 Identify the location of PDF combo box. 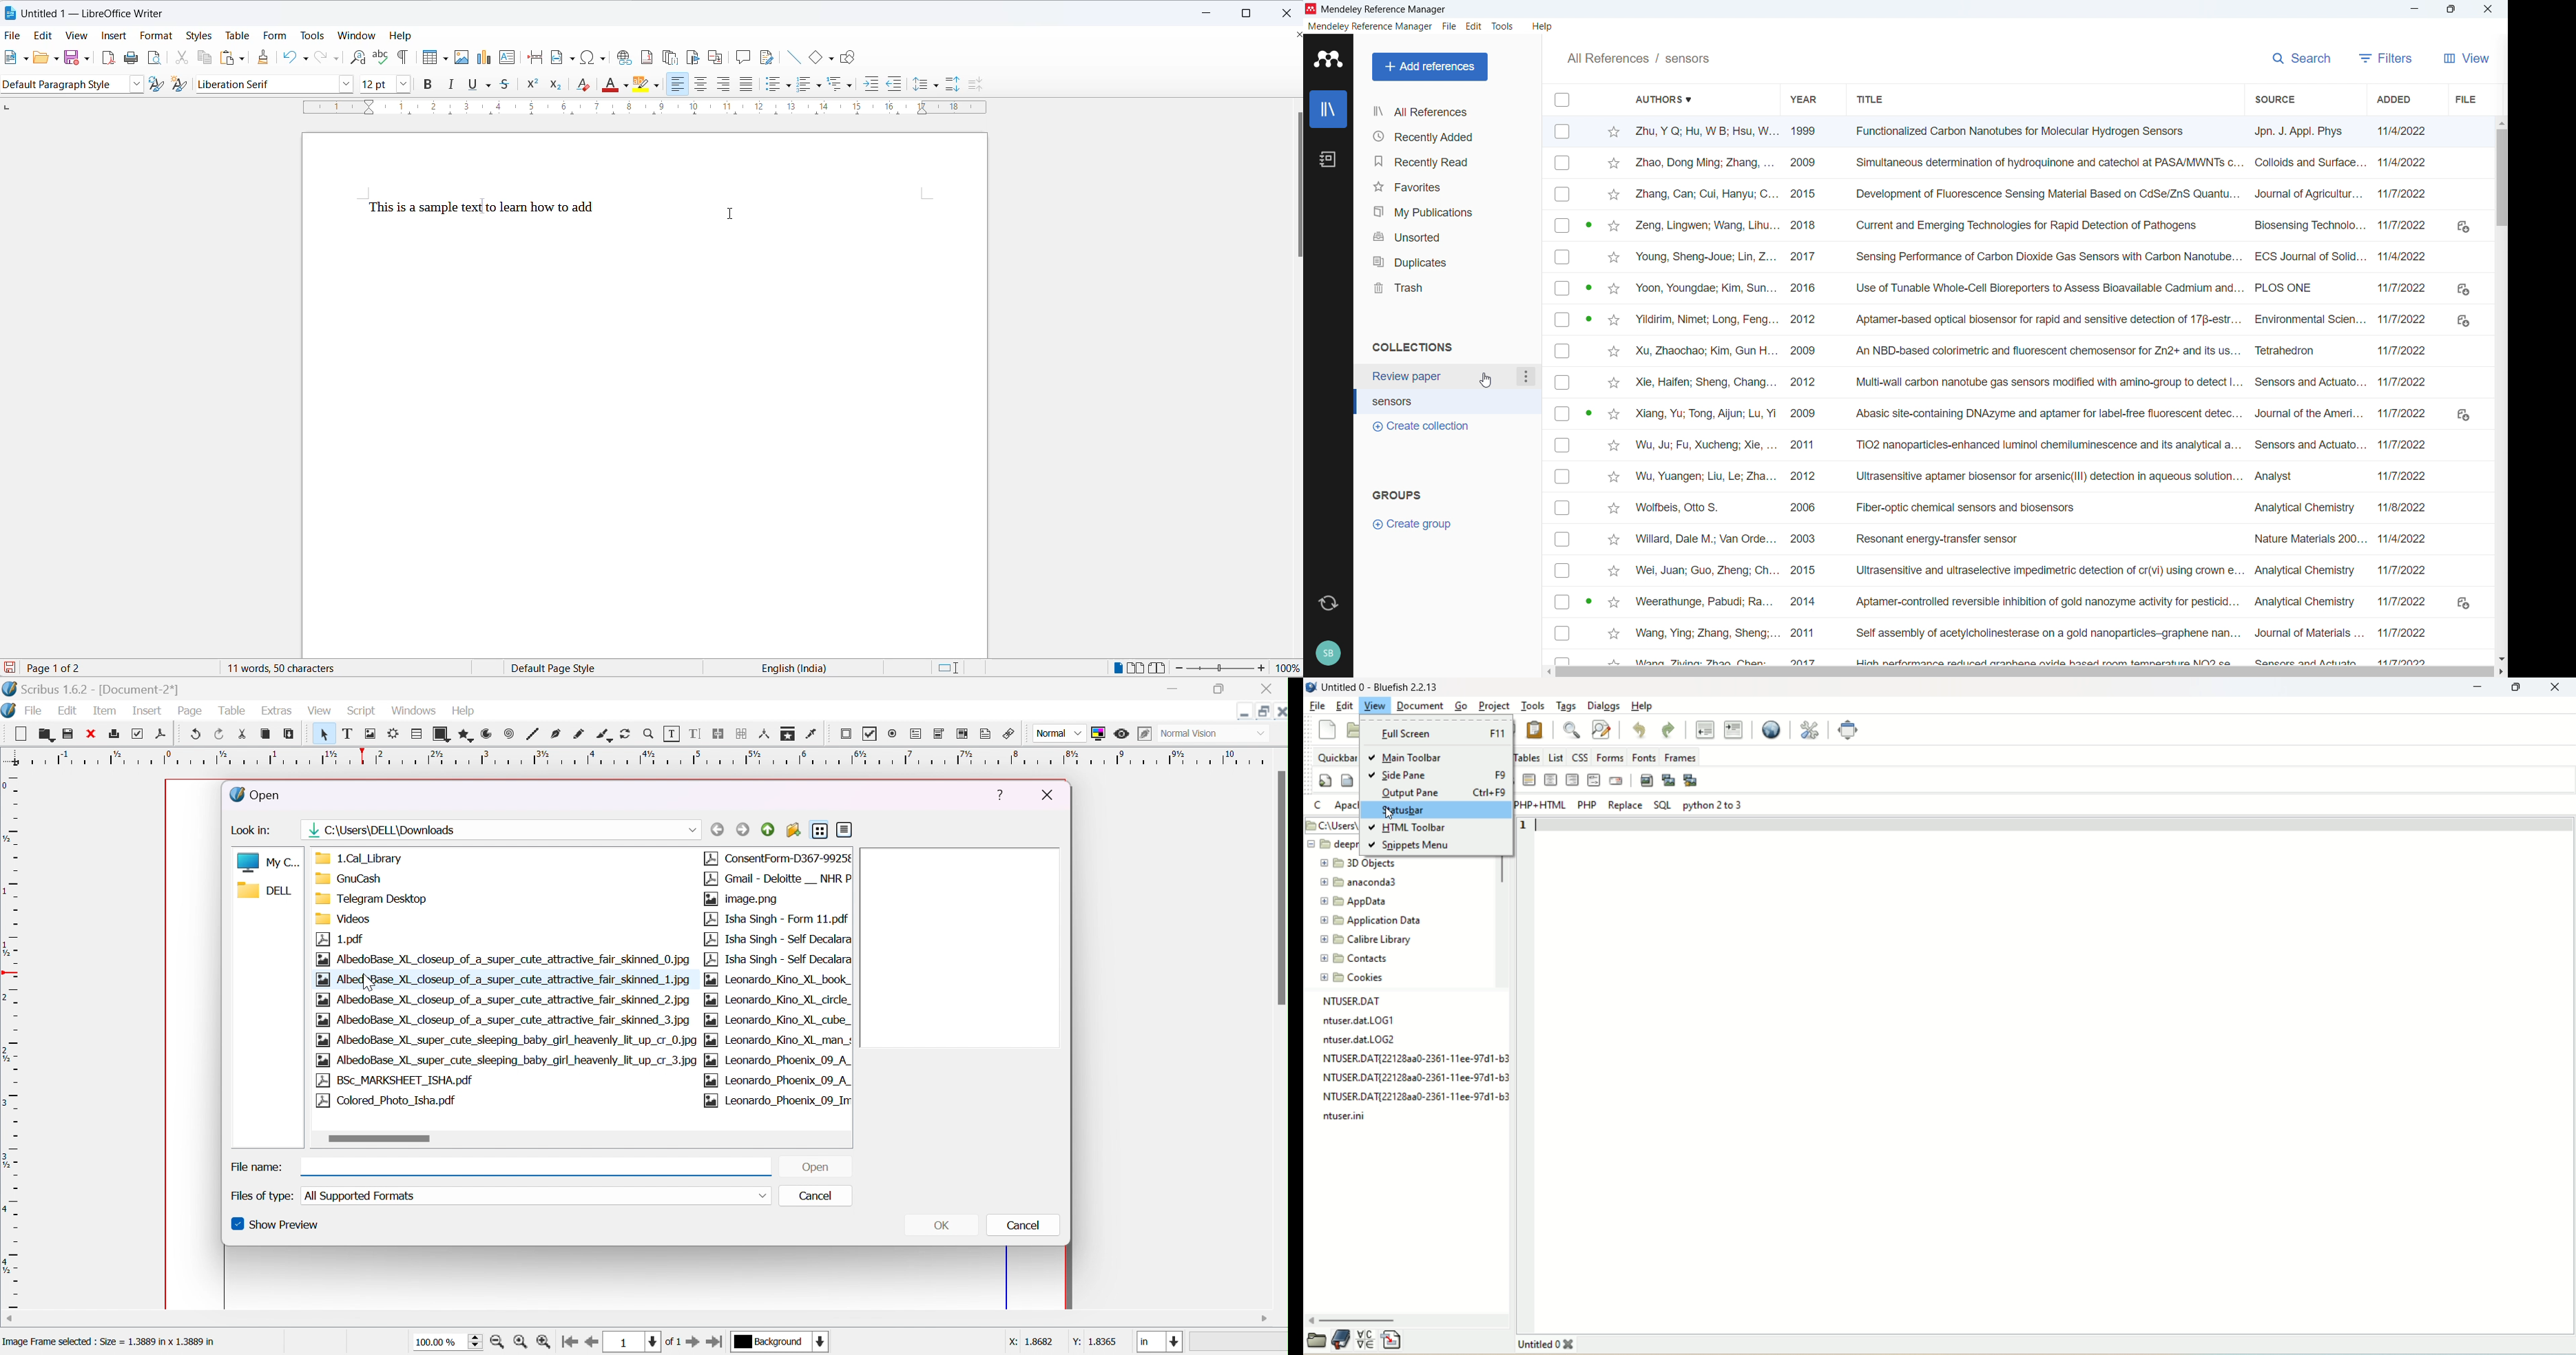
(940, 734).